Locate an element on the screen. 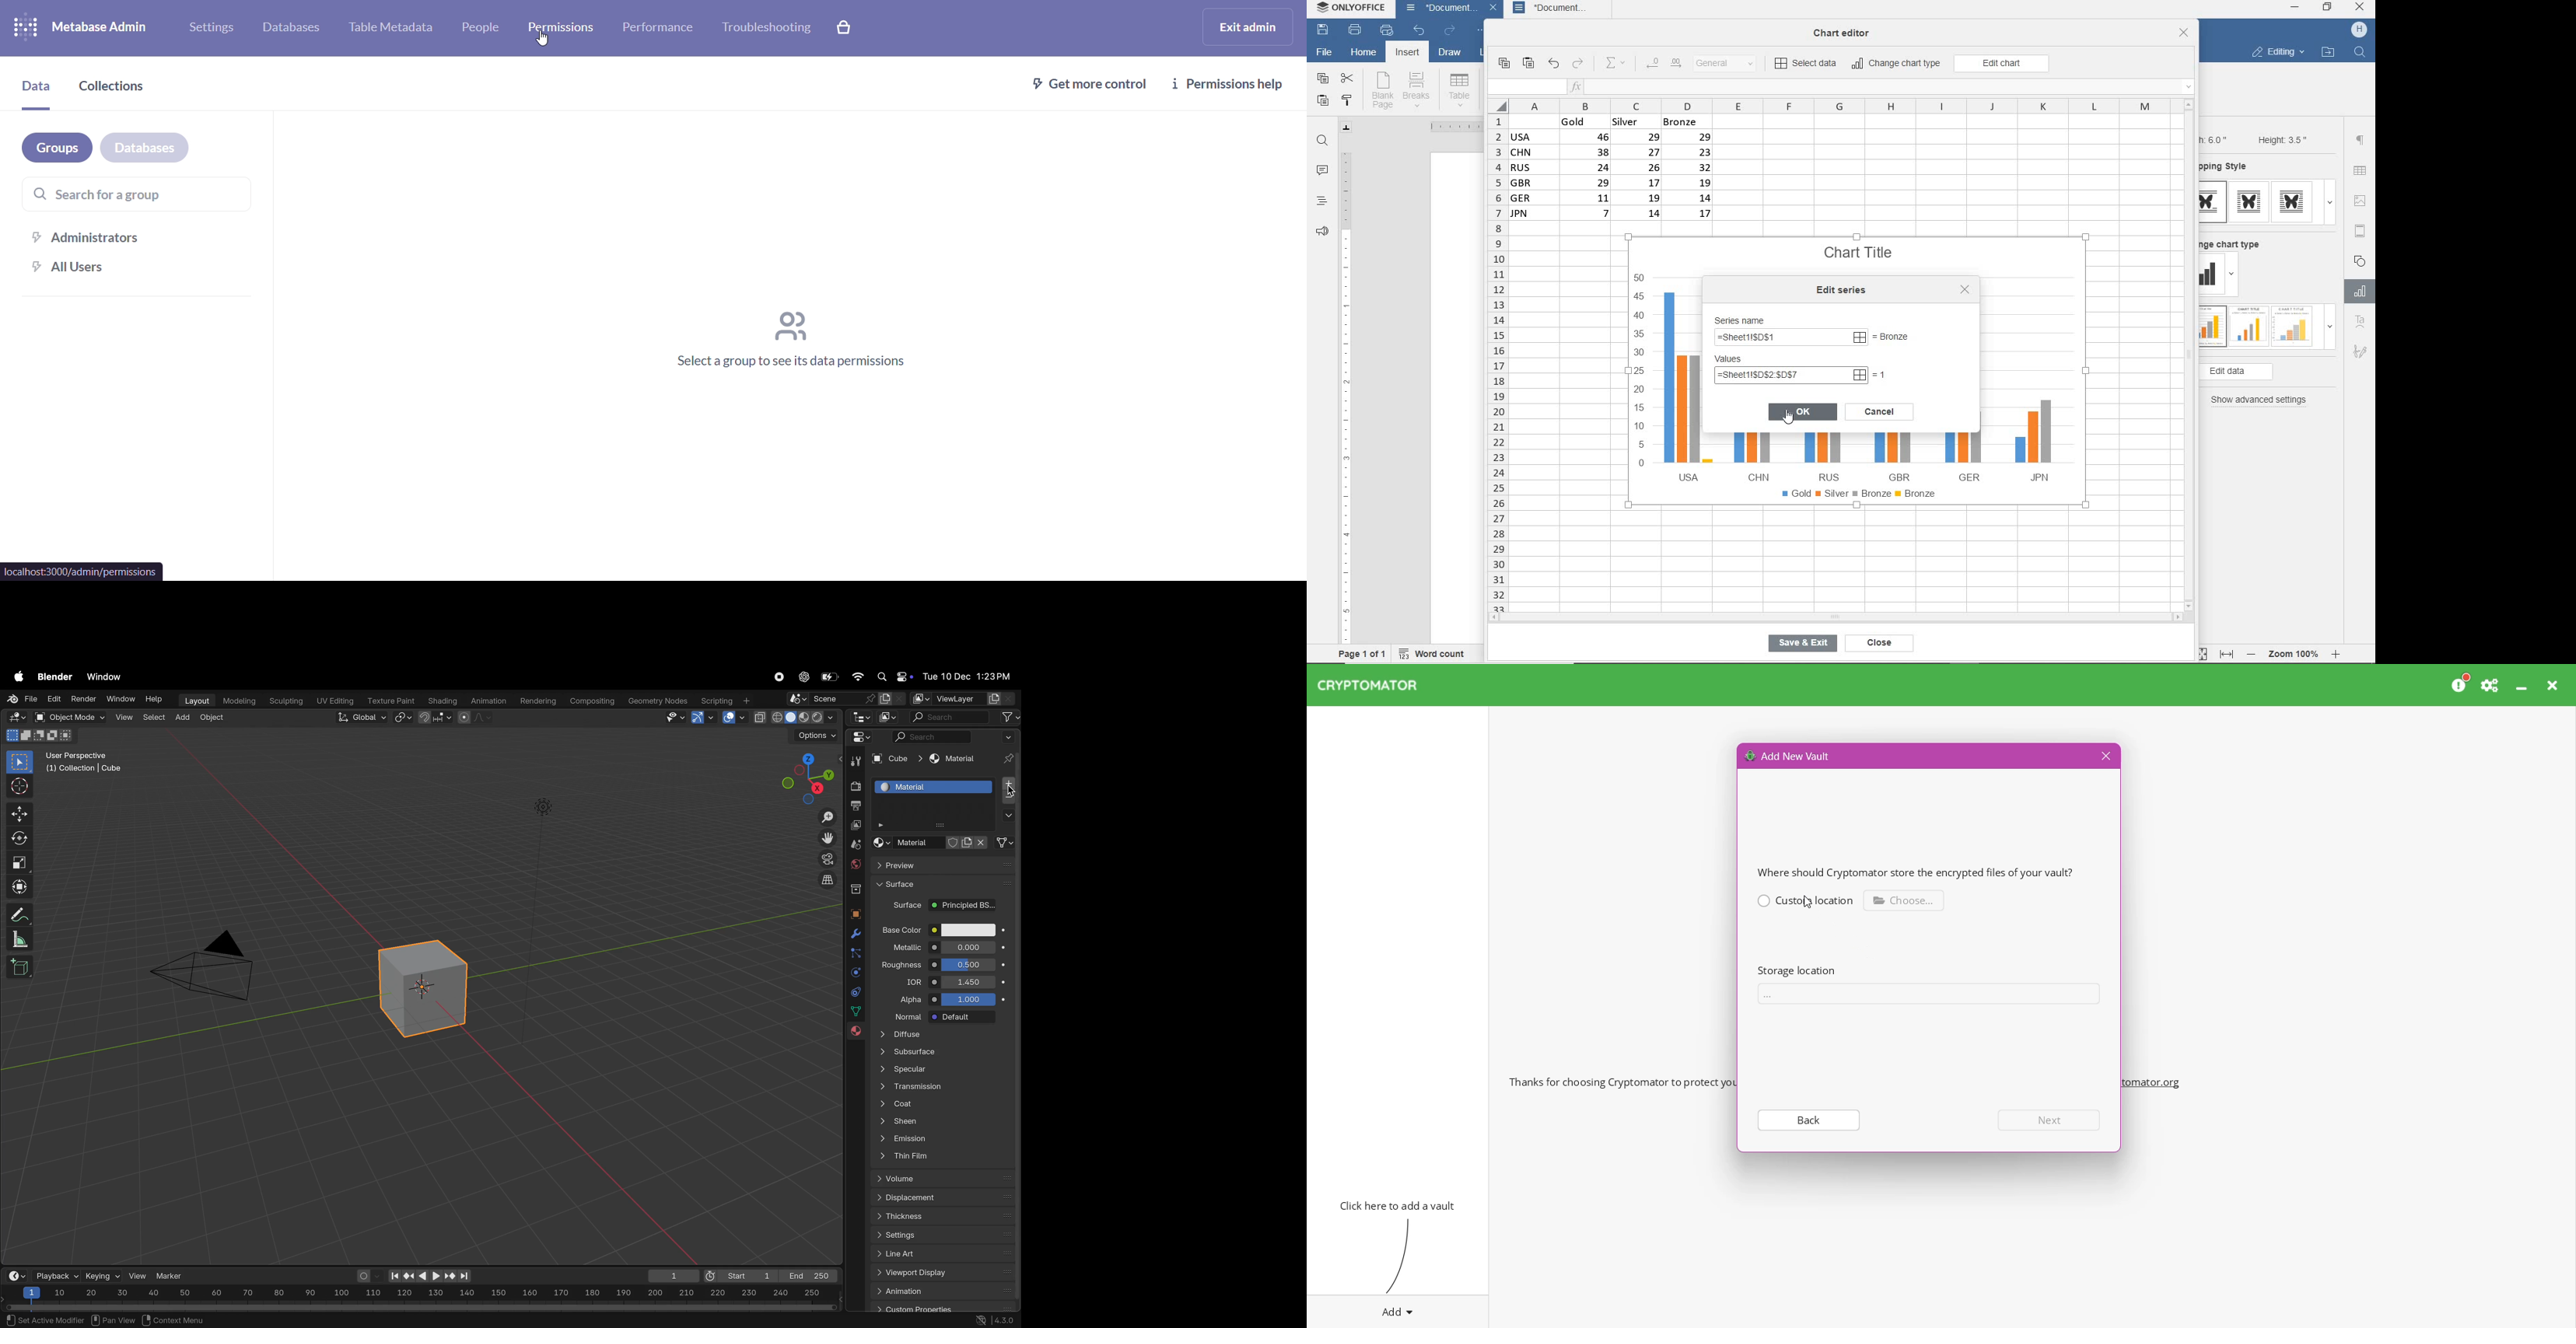 The height and width of the screenshot is (1344, 2576). document is located at coordinates (1561, 9).